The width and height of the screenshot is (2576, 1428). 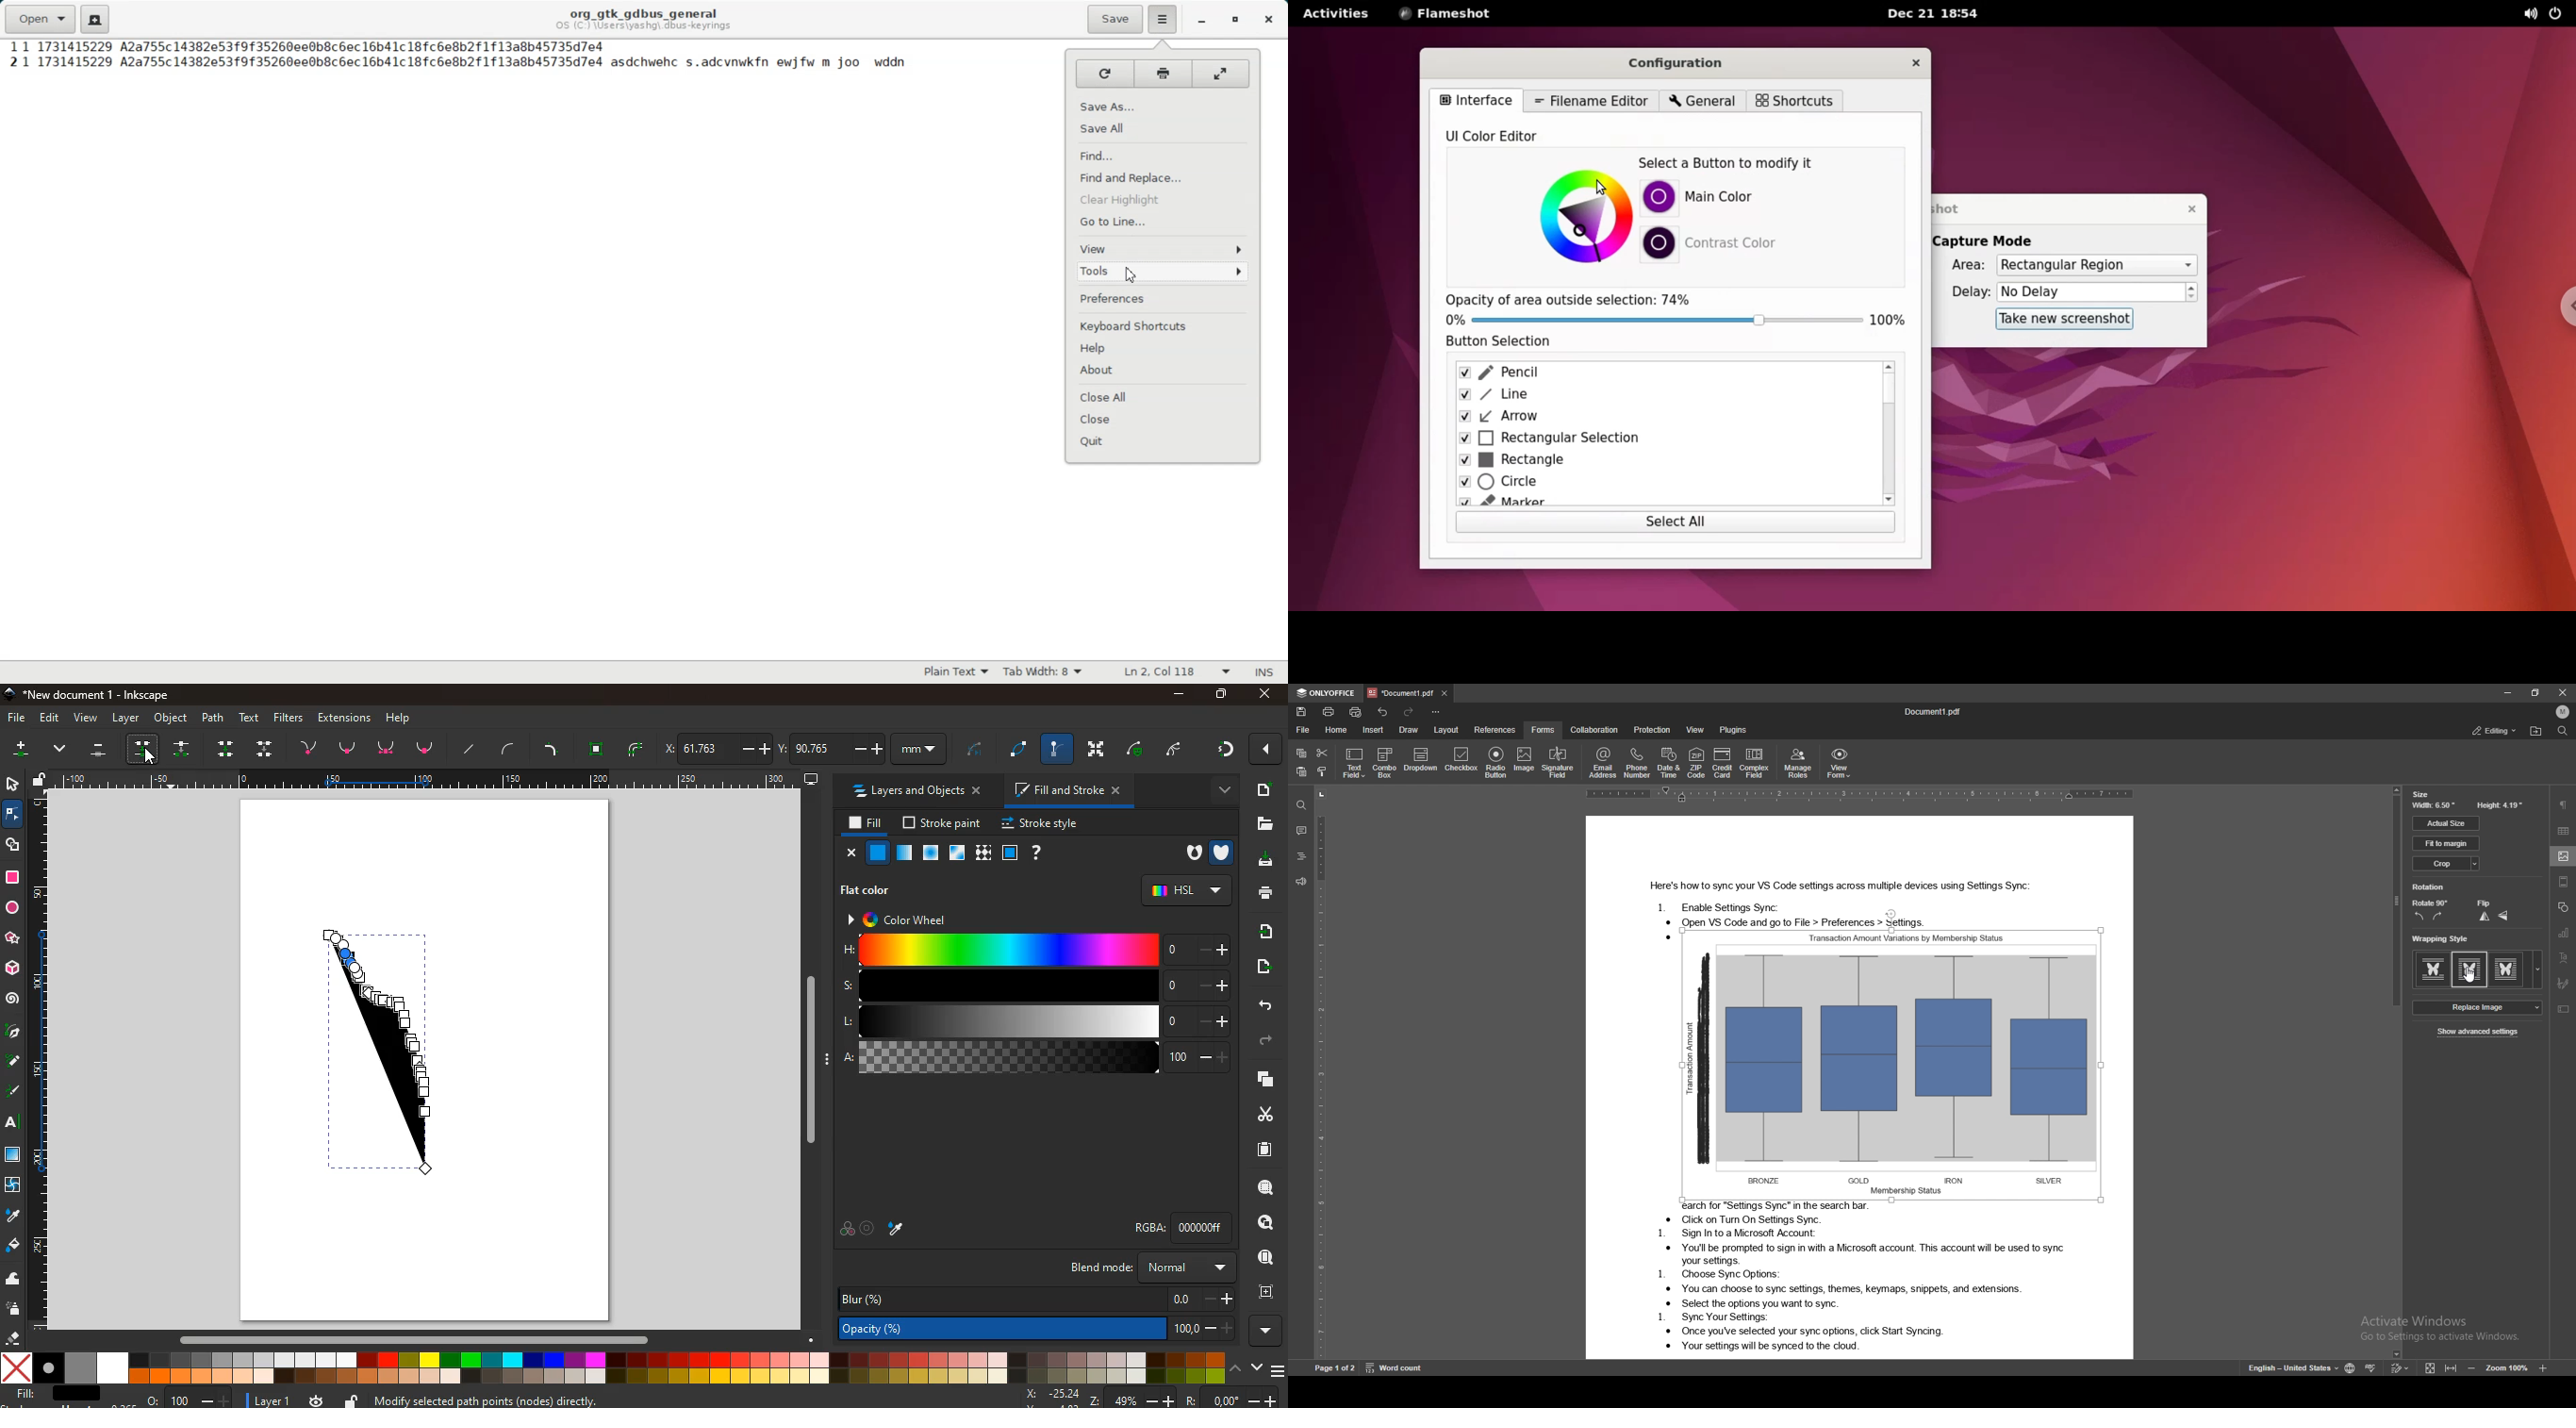 What do you see at coordinates (2448, 864) in the screenshot?
I see `crop` at bounding box center [2448, 864].